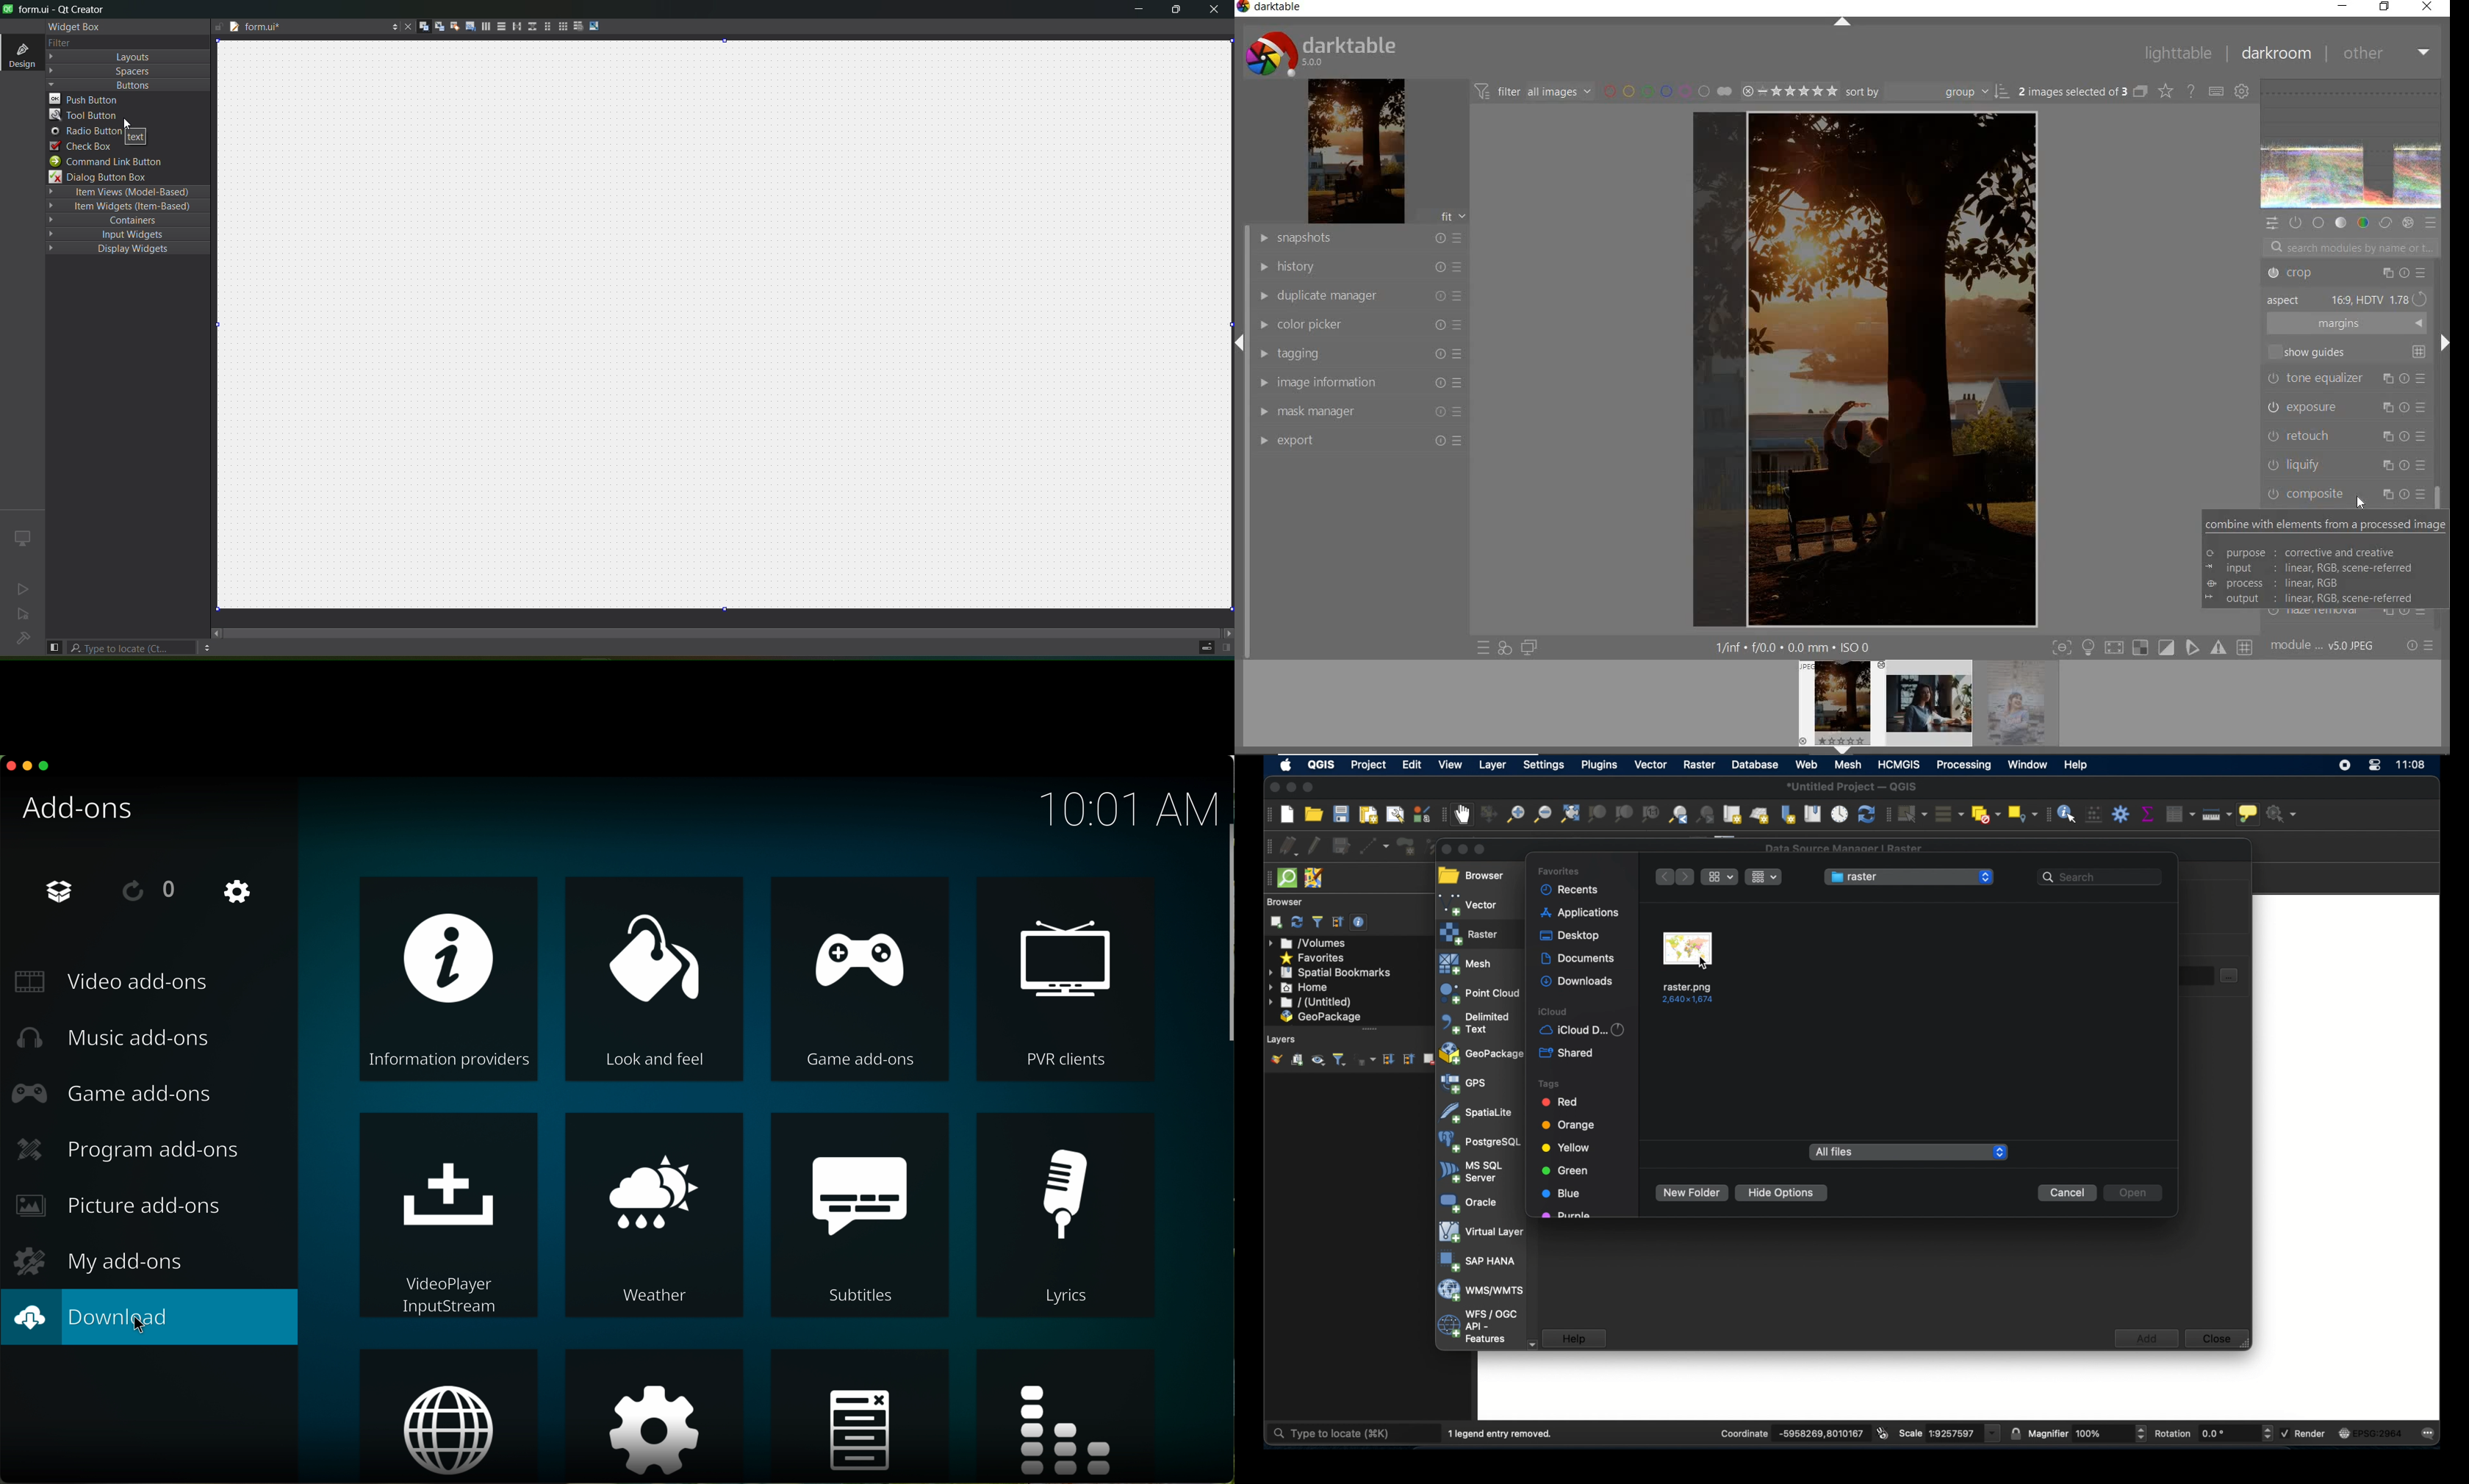 The height and width of the screenshot is (1484, 2492). I want to click on PVR clients, so click(1062, 978).